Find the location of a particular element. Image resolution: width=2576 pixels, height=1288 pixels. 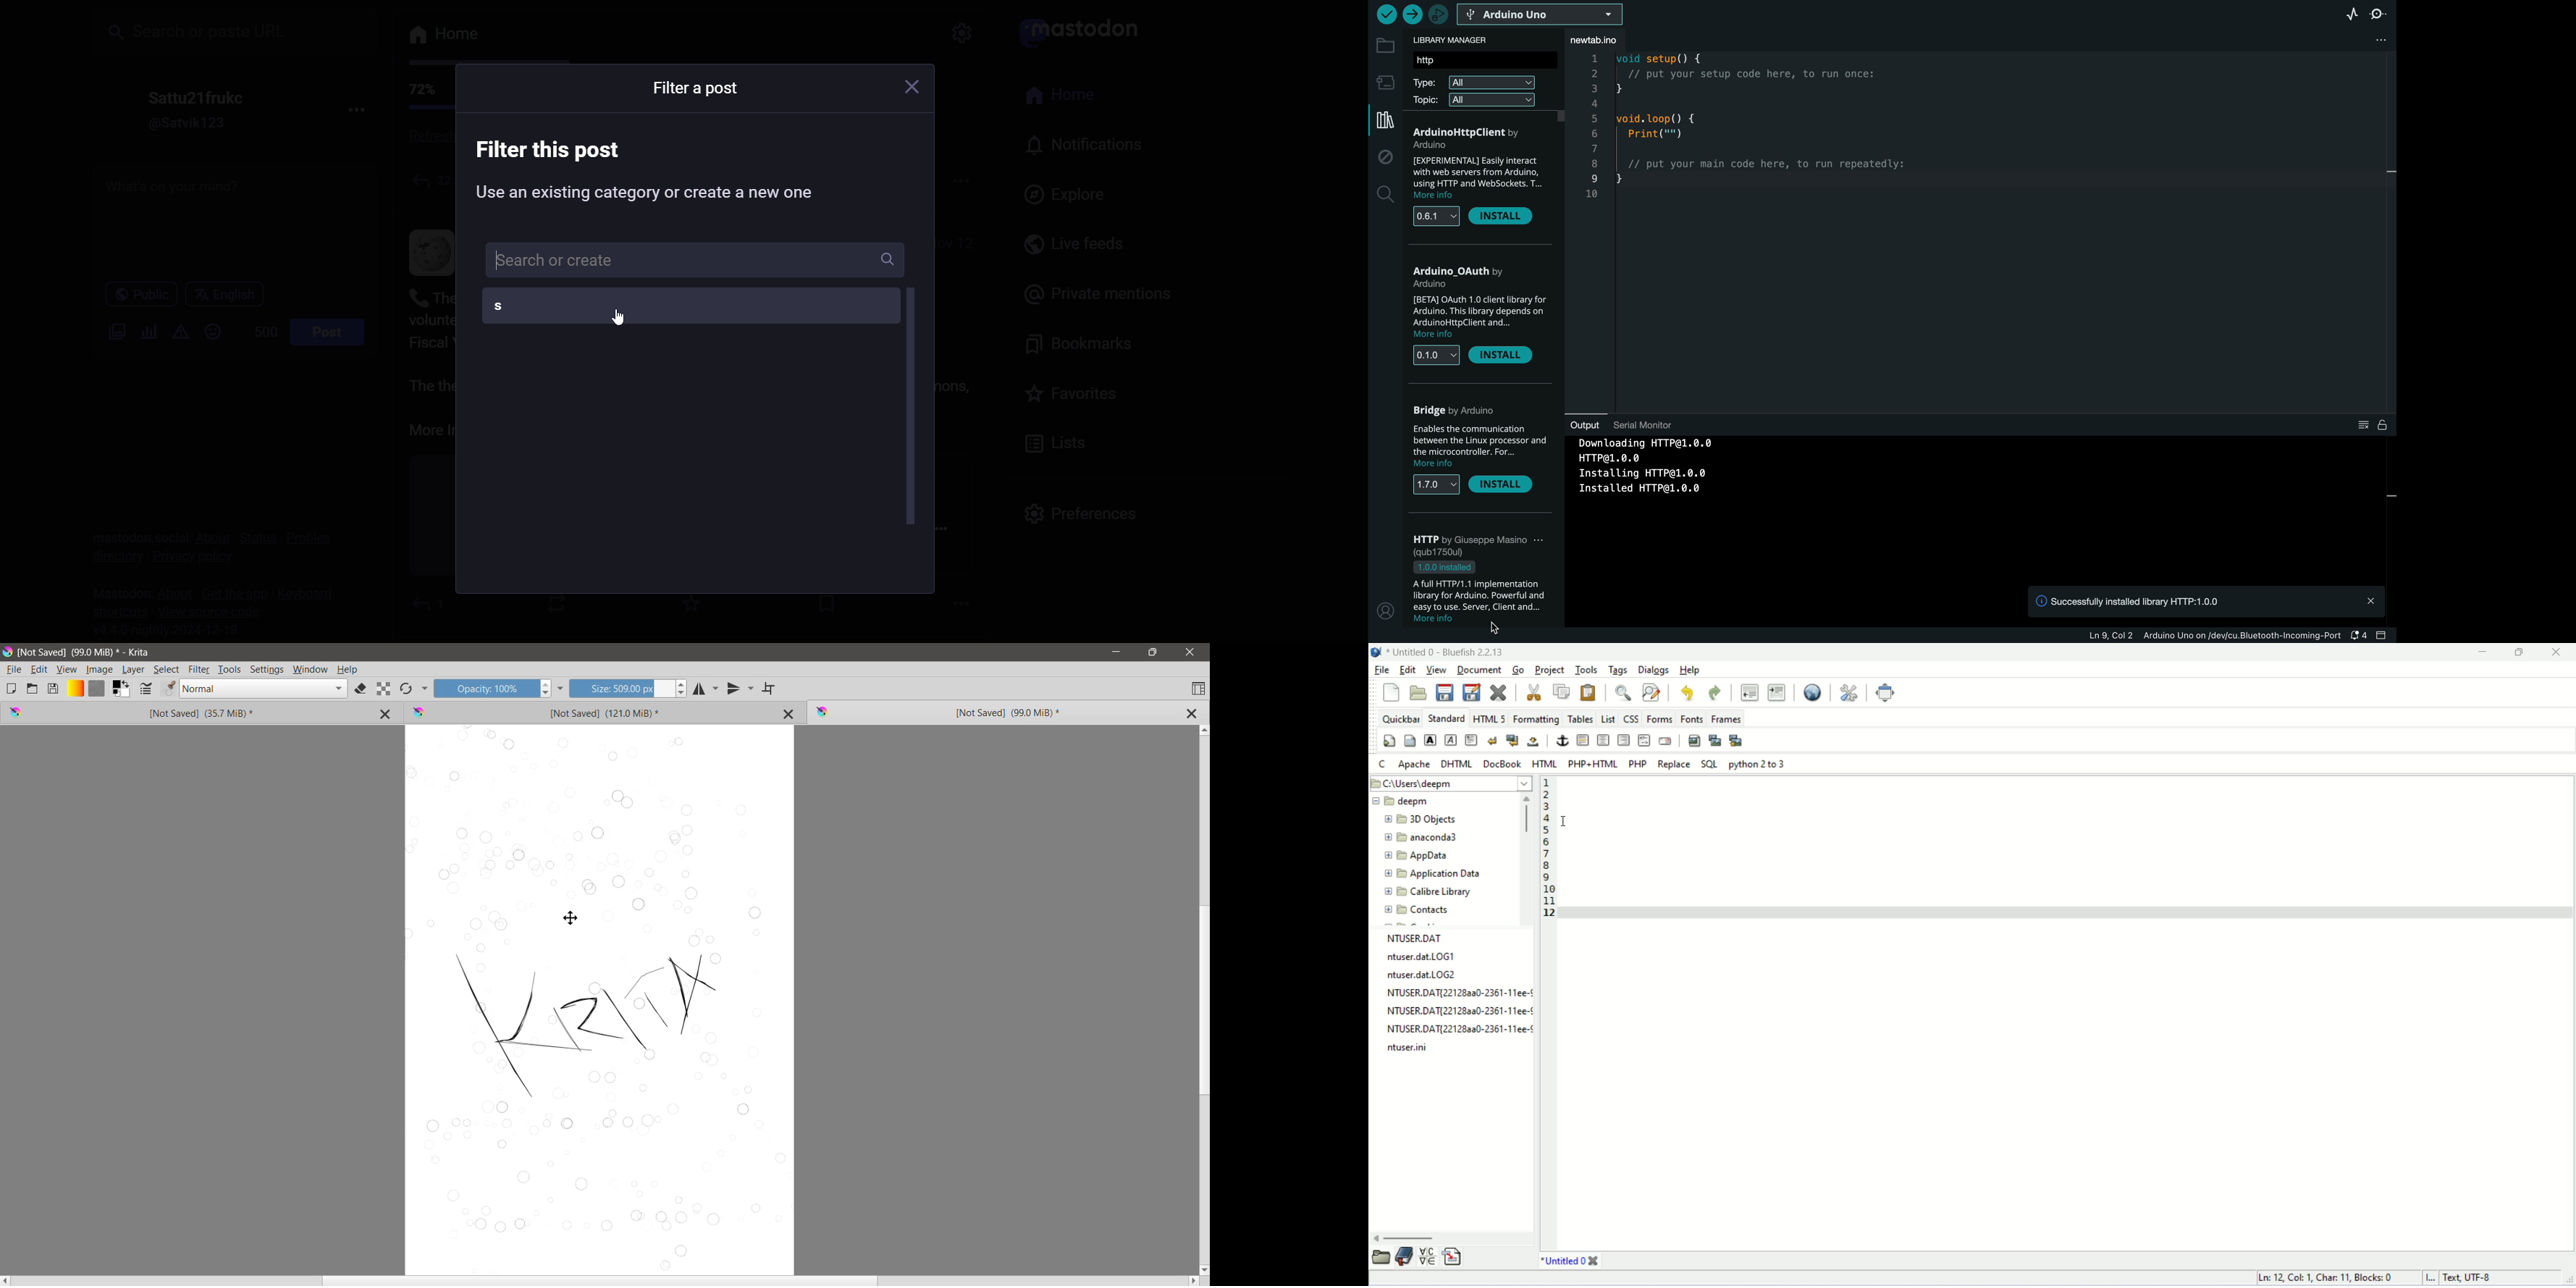

search filter is located at coordinates (698, 260).